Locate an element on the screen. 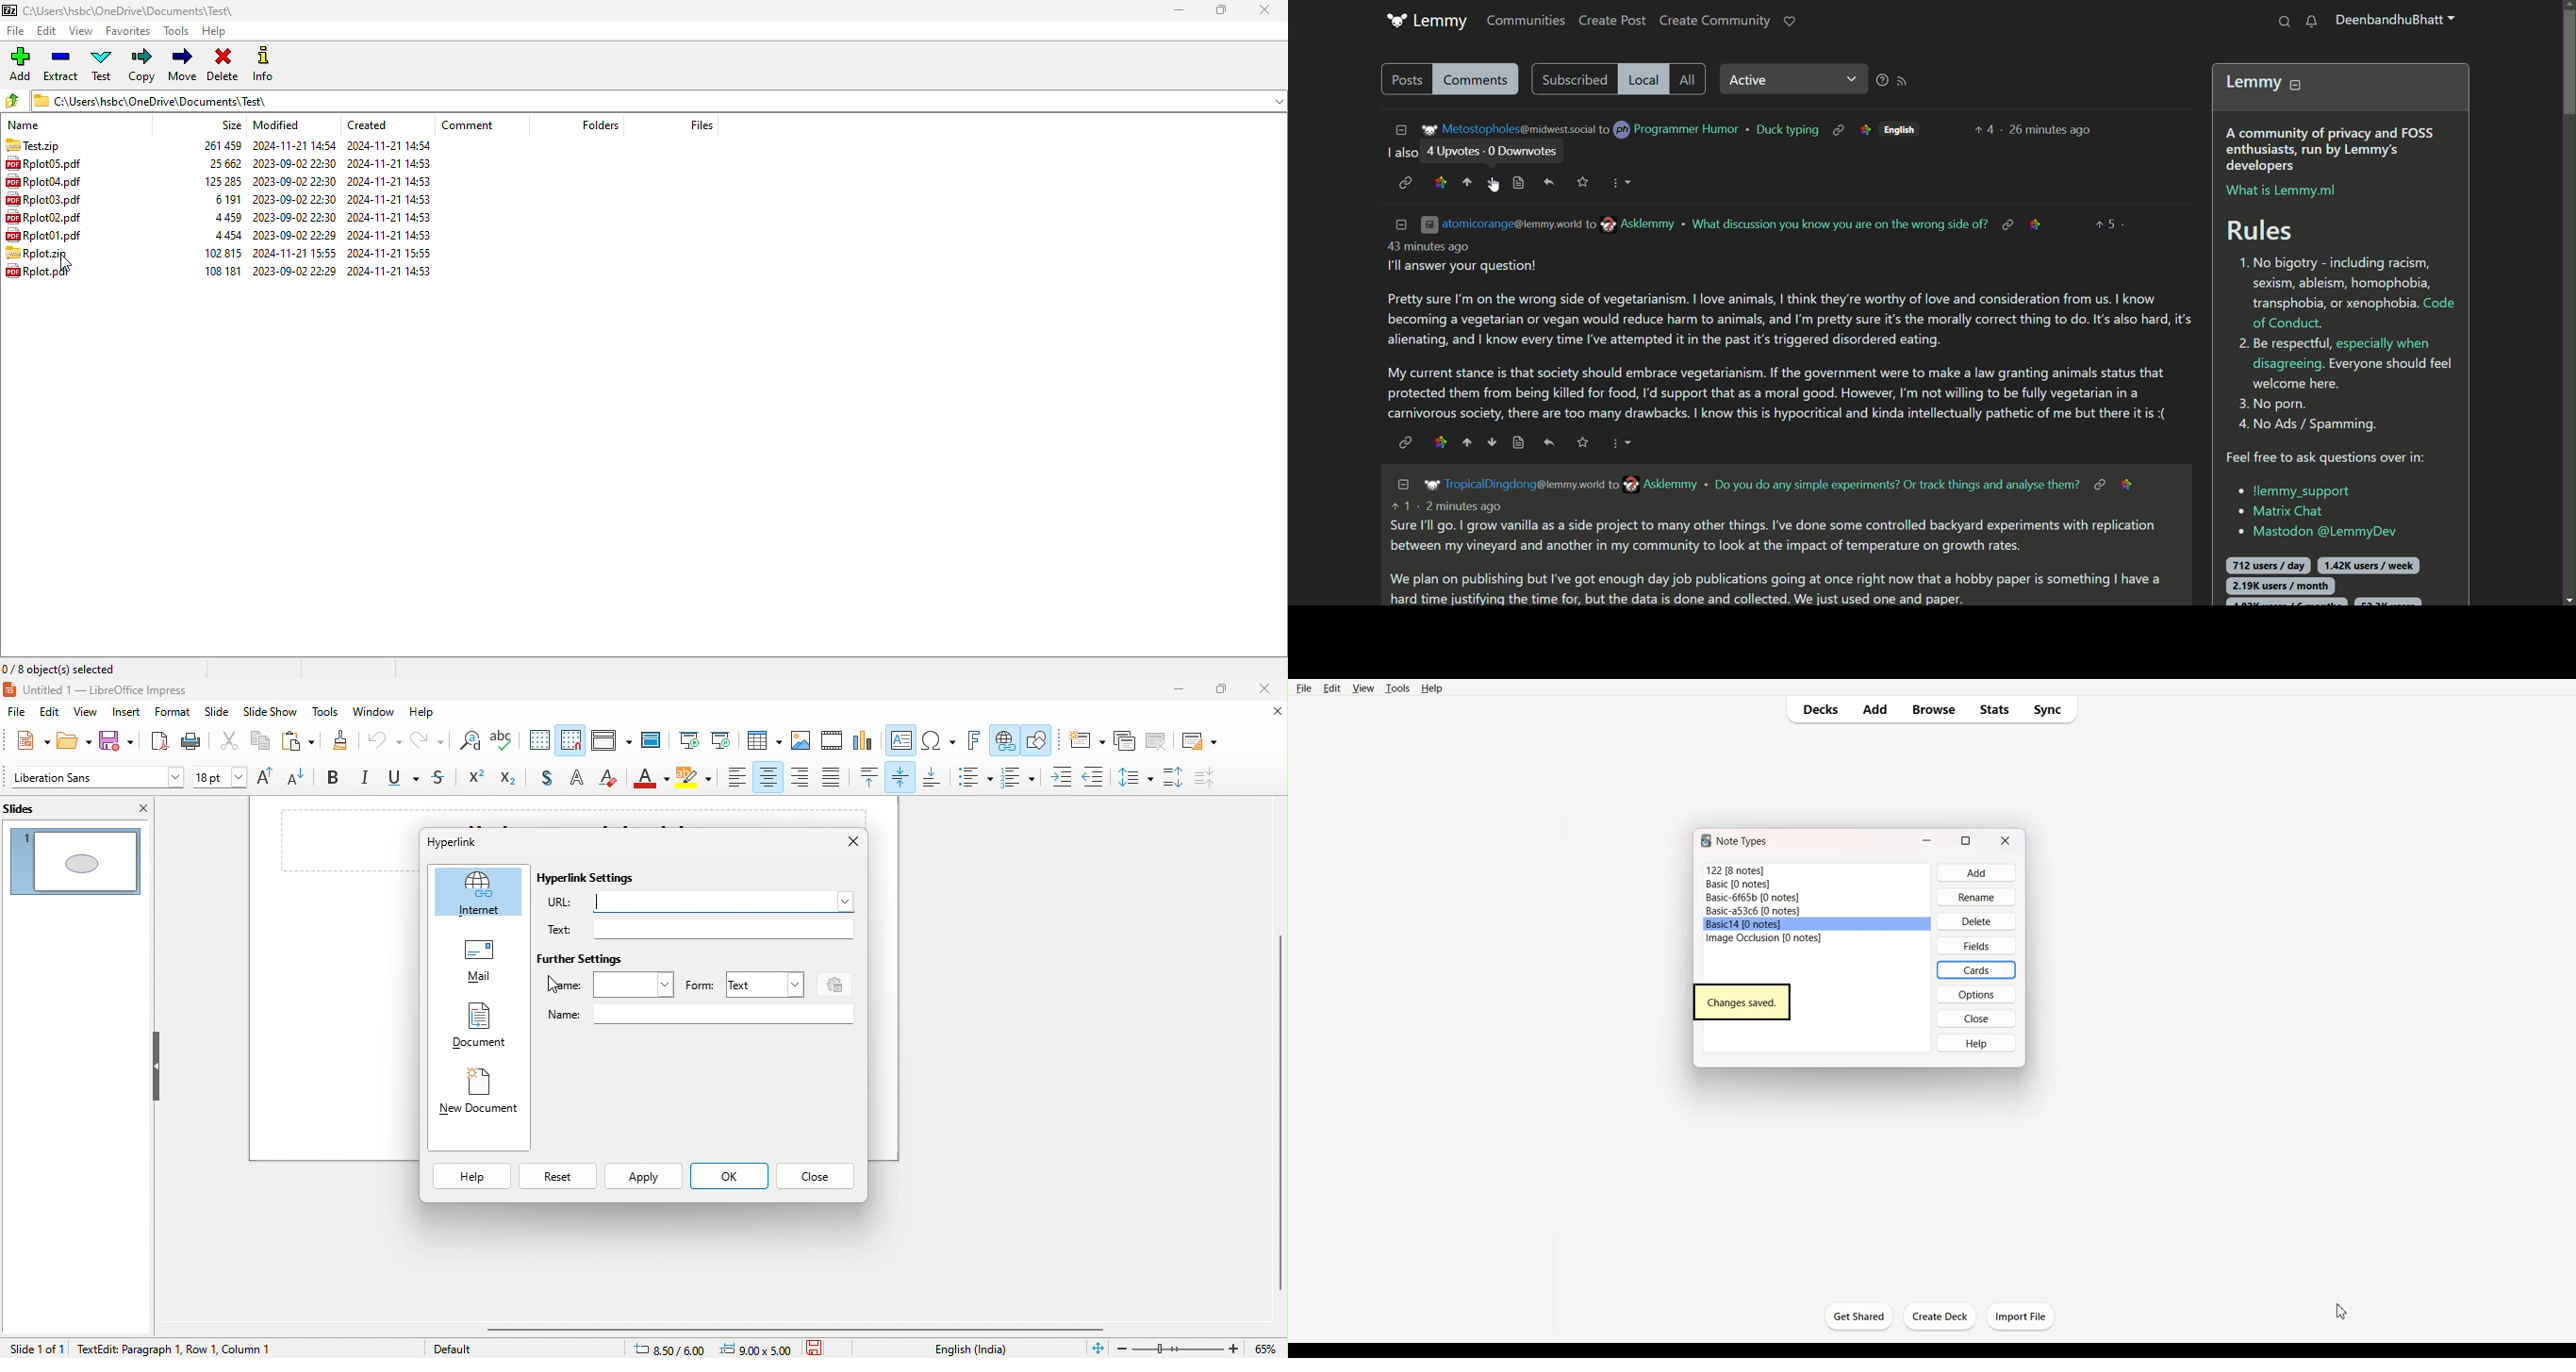  toggle ordered list is located at coordinates (1021, 777).